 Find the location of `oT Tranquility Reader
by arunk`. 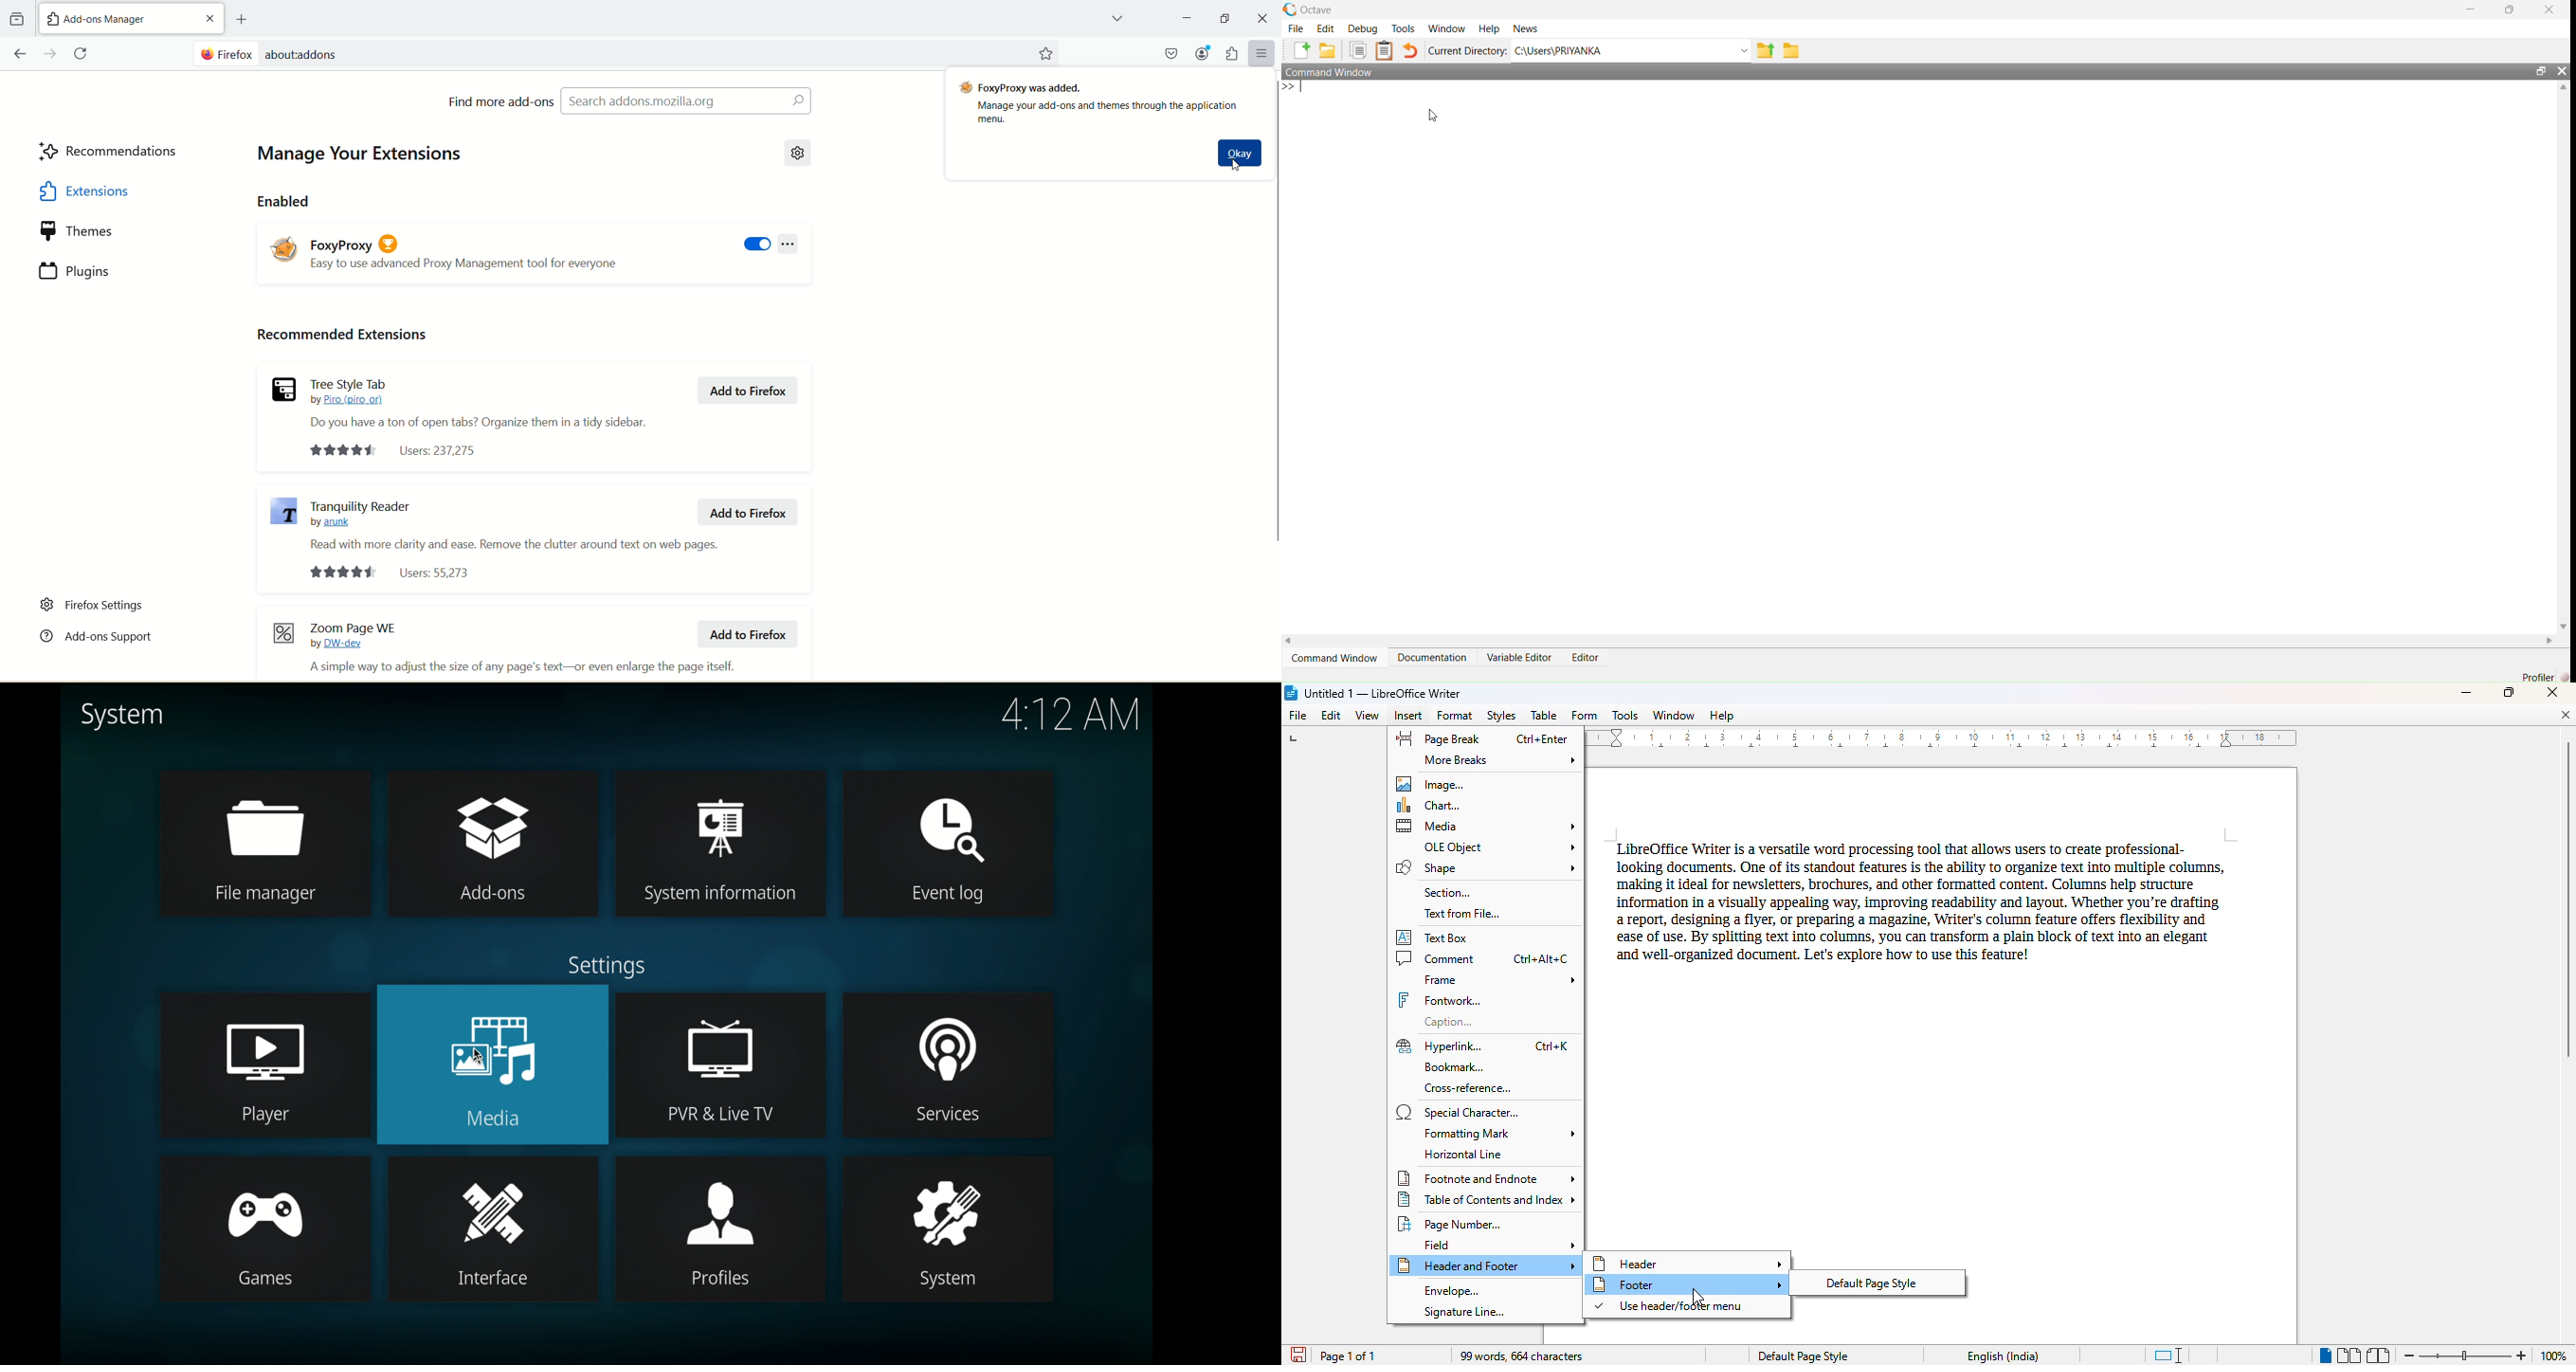

oT Tranquility Reader
by arunk is located at coordinates (361, 512).